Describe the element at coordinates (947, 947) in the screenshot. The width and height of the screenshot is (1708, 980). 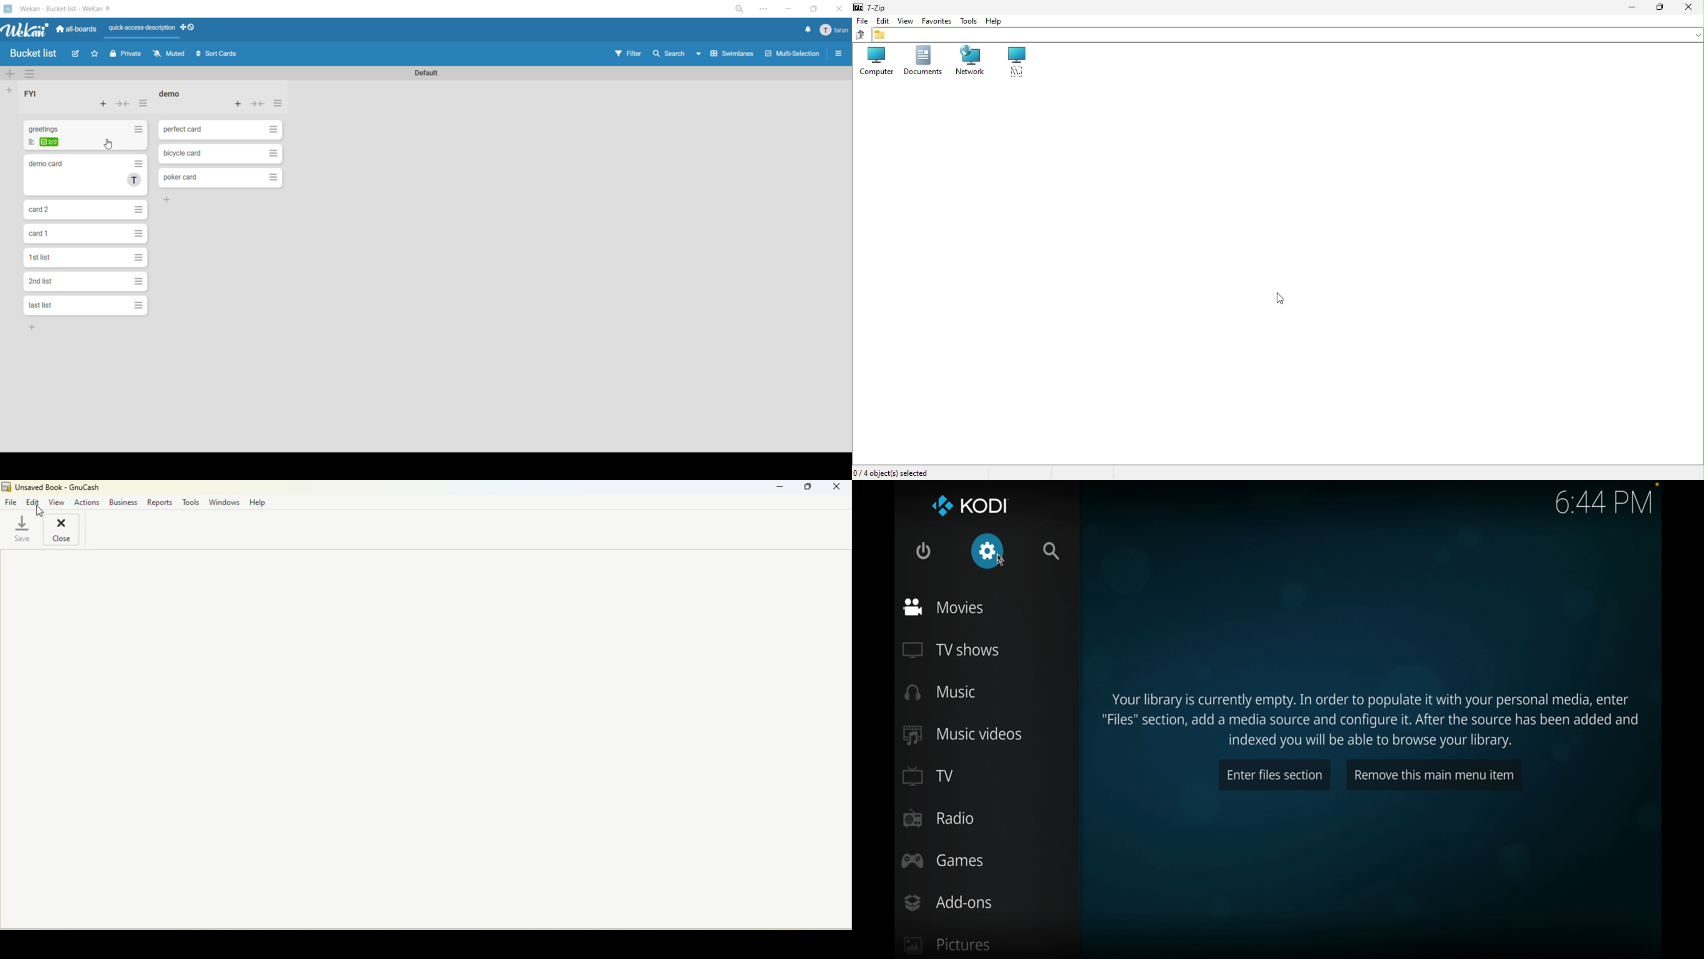
I see `pictures` at that location.